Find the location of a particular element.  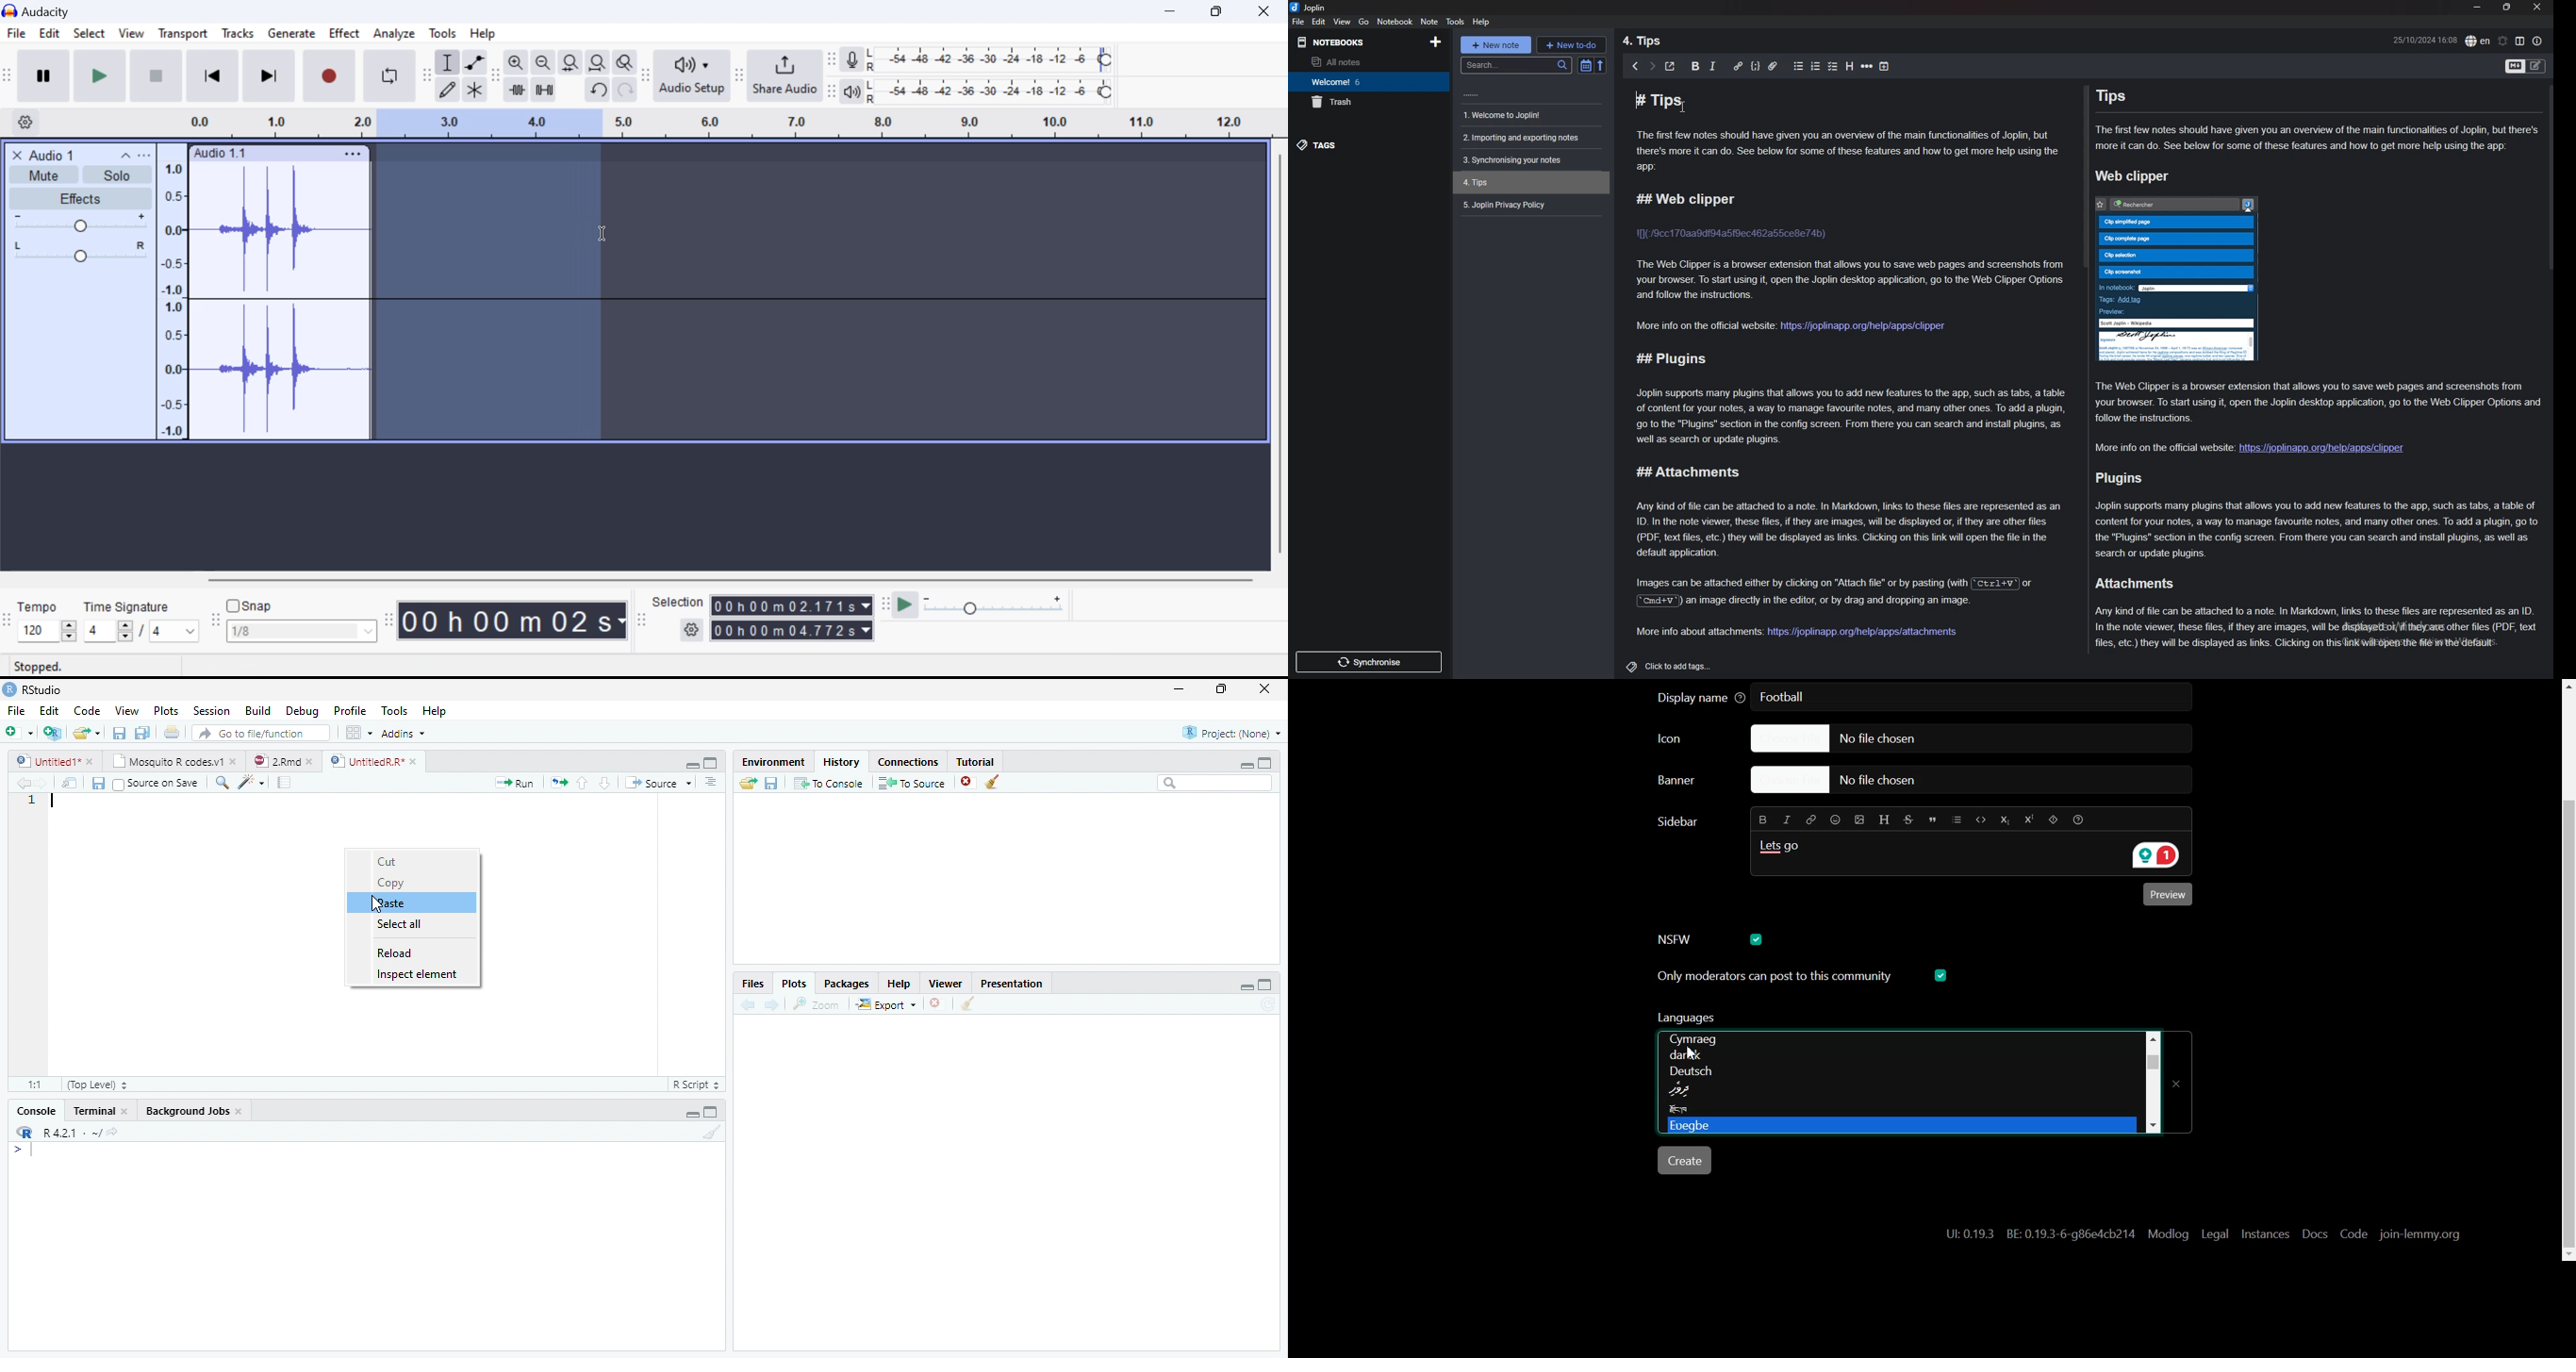

 is located at coordinates (2132, 176).